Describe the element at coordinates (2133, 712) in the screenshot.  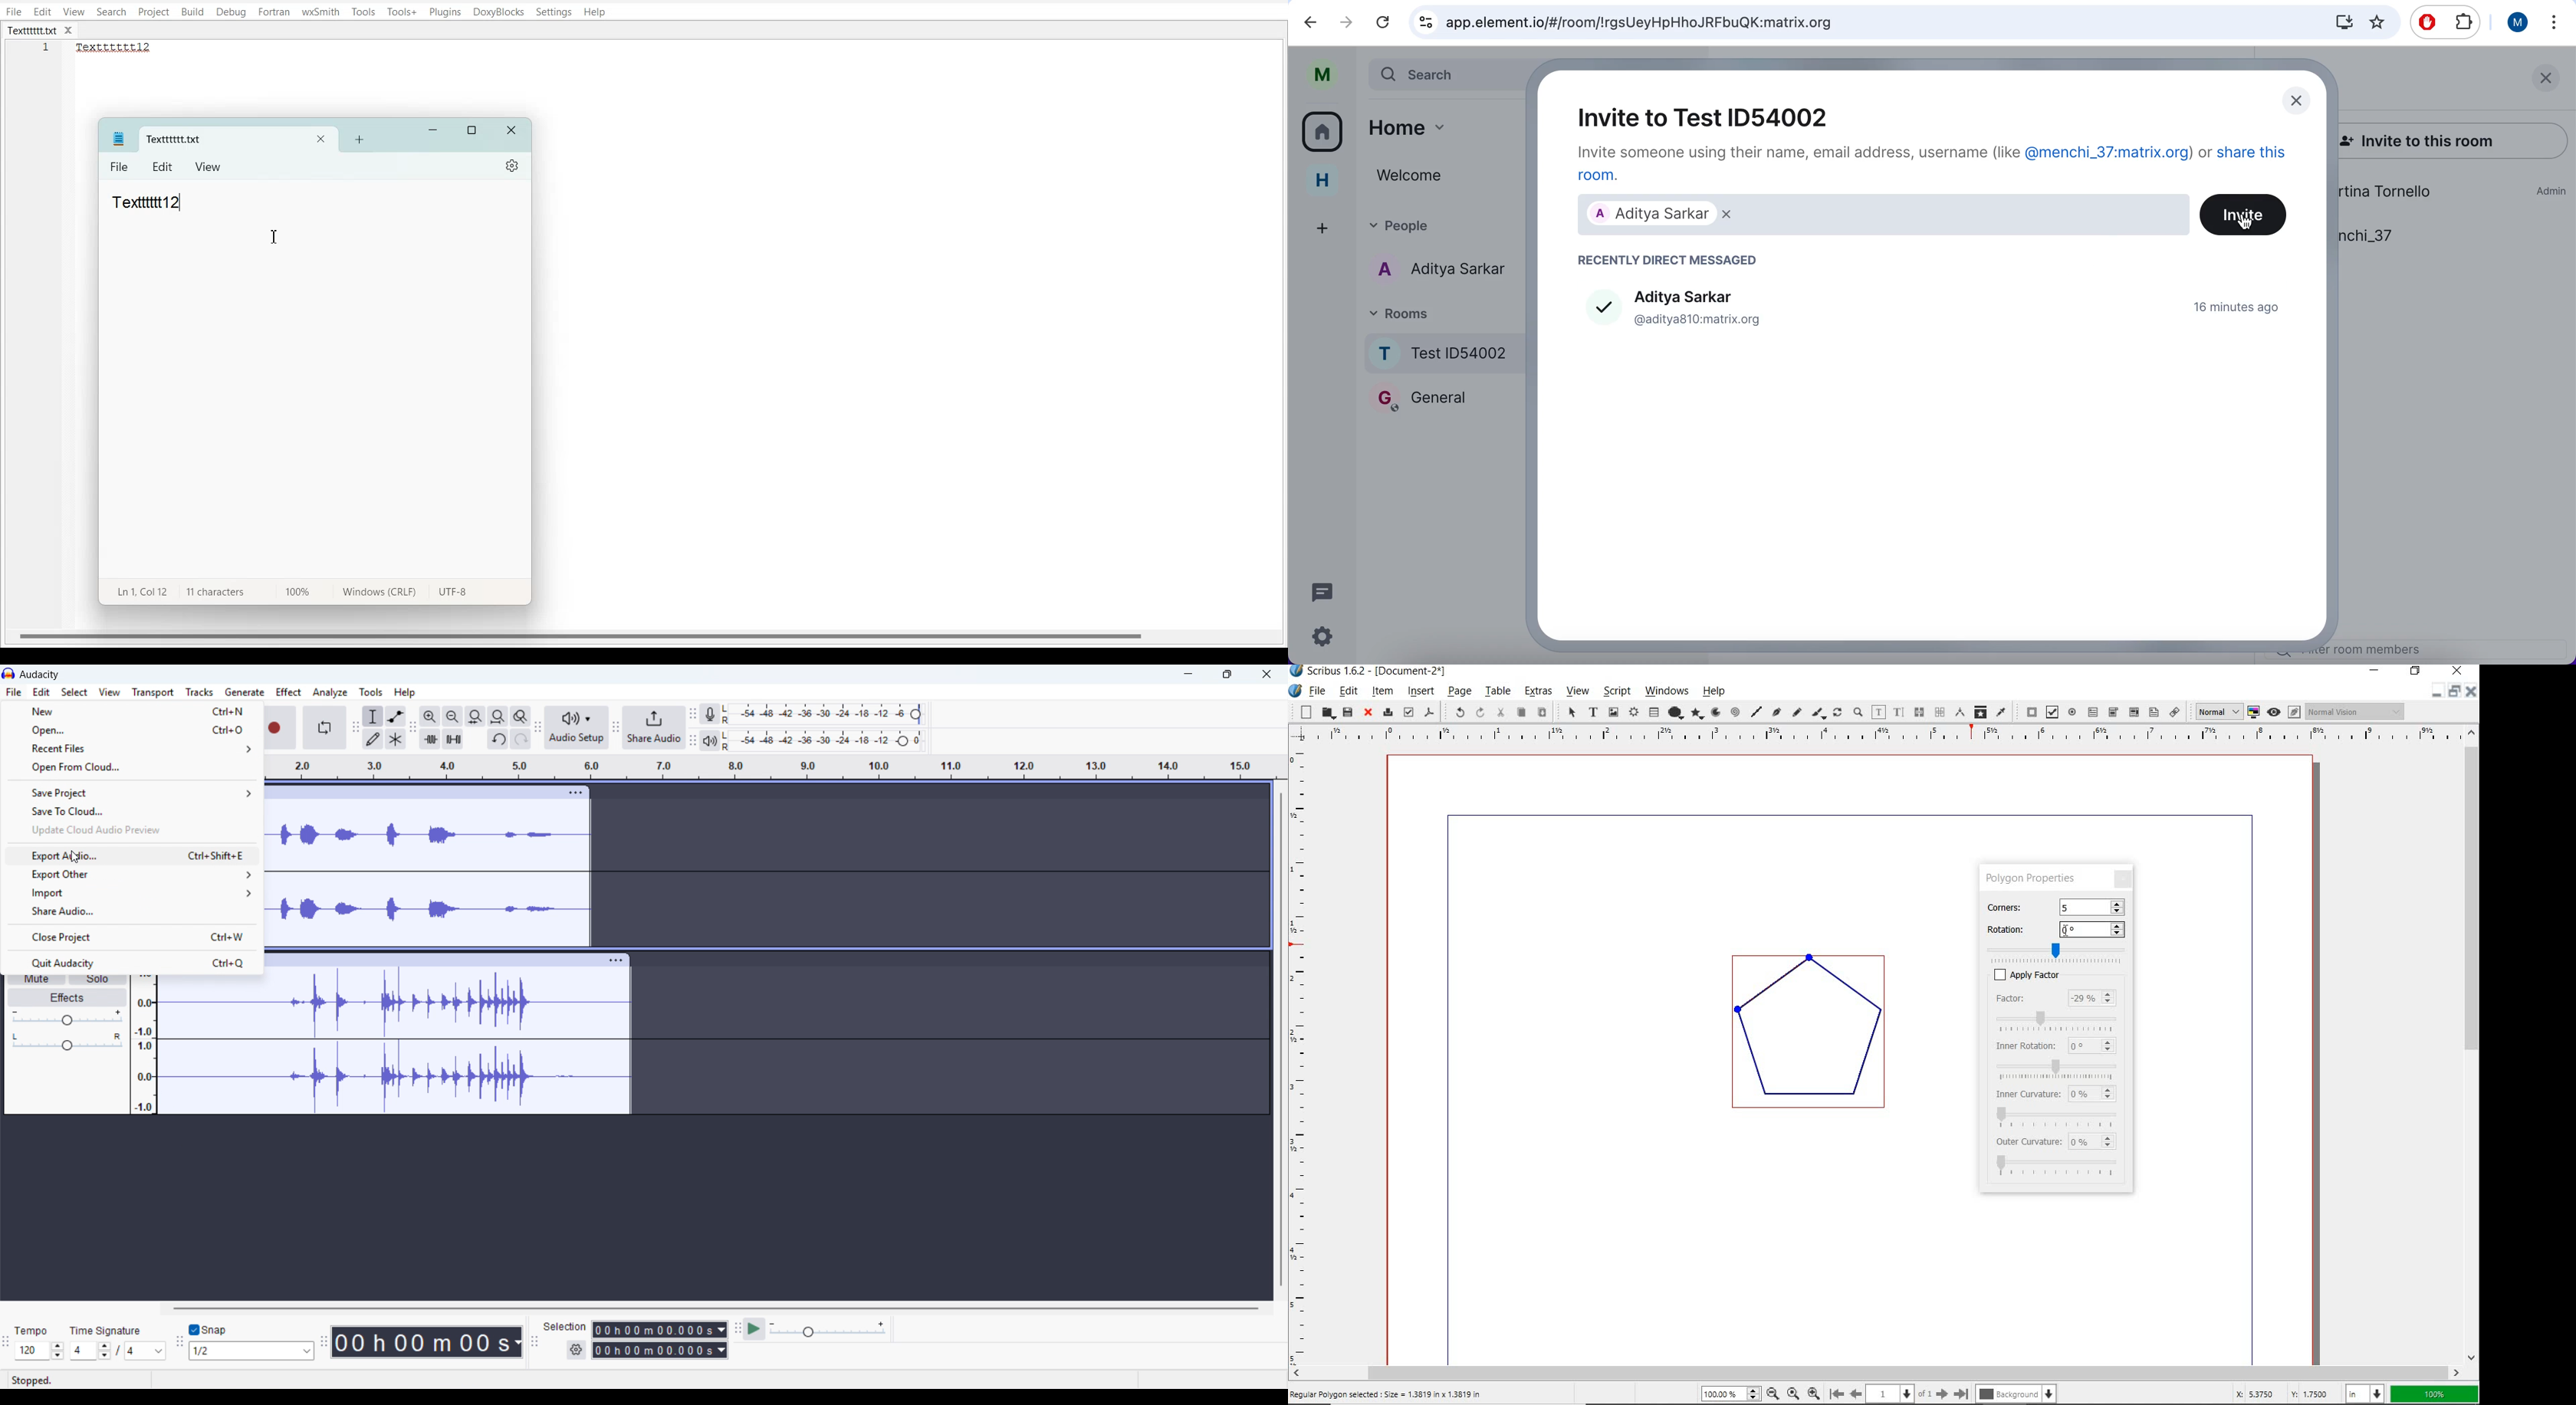
I see `pdf combo box` at that location.